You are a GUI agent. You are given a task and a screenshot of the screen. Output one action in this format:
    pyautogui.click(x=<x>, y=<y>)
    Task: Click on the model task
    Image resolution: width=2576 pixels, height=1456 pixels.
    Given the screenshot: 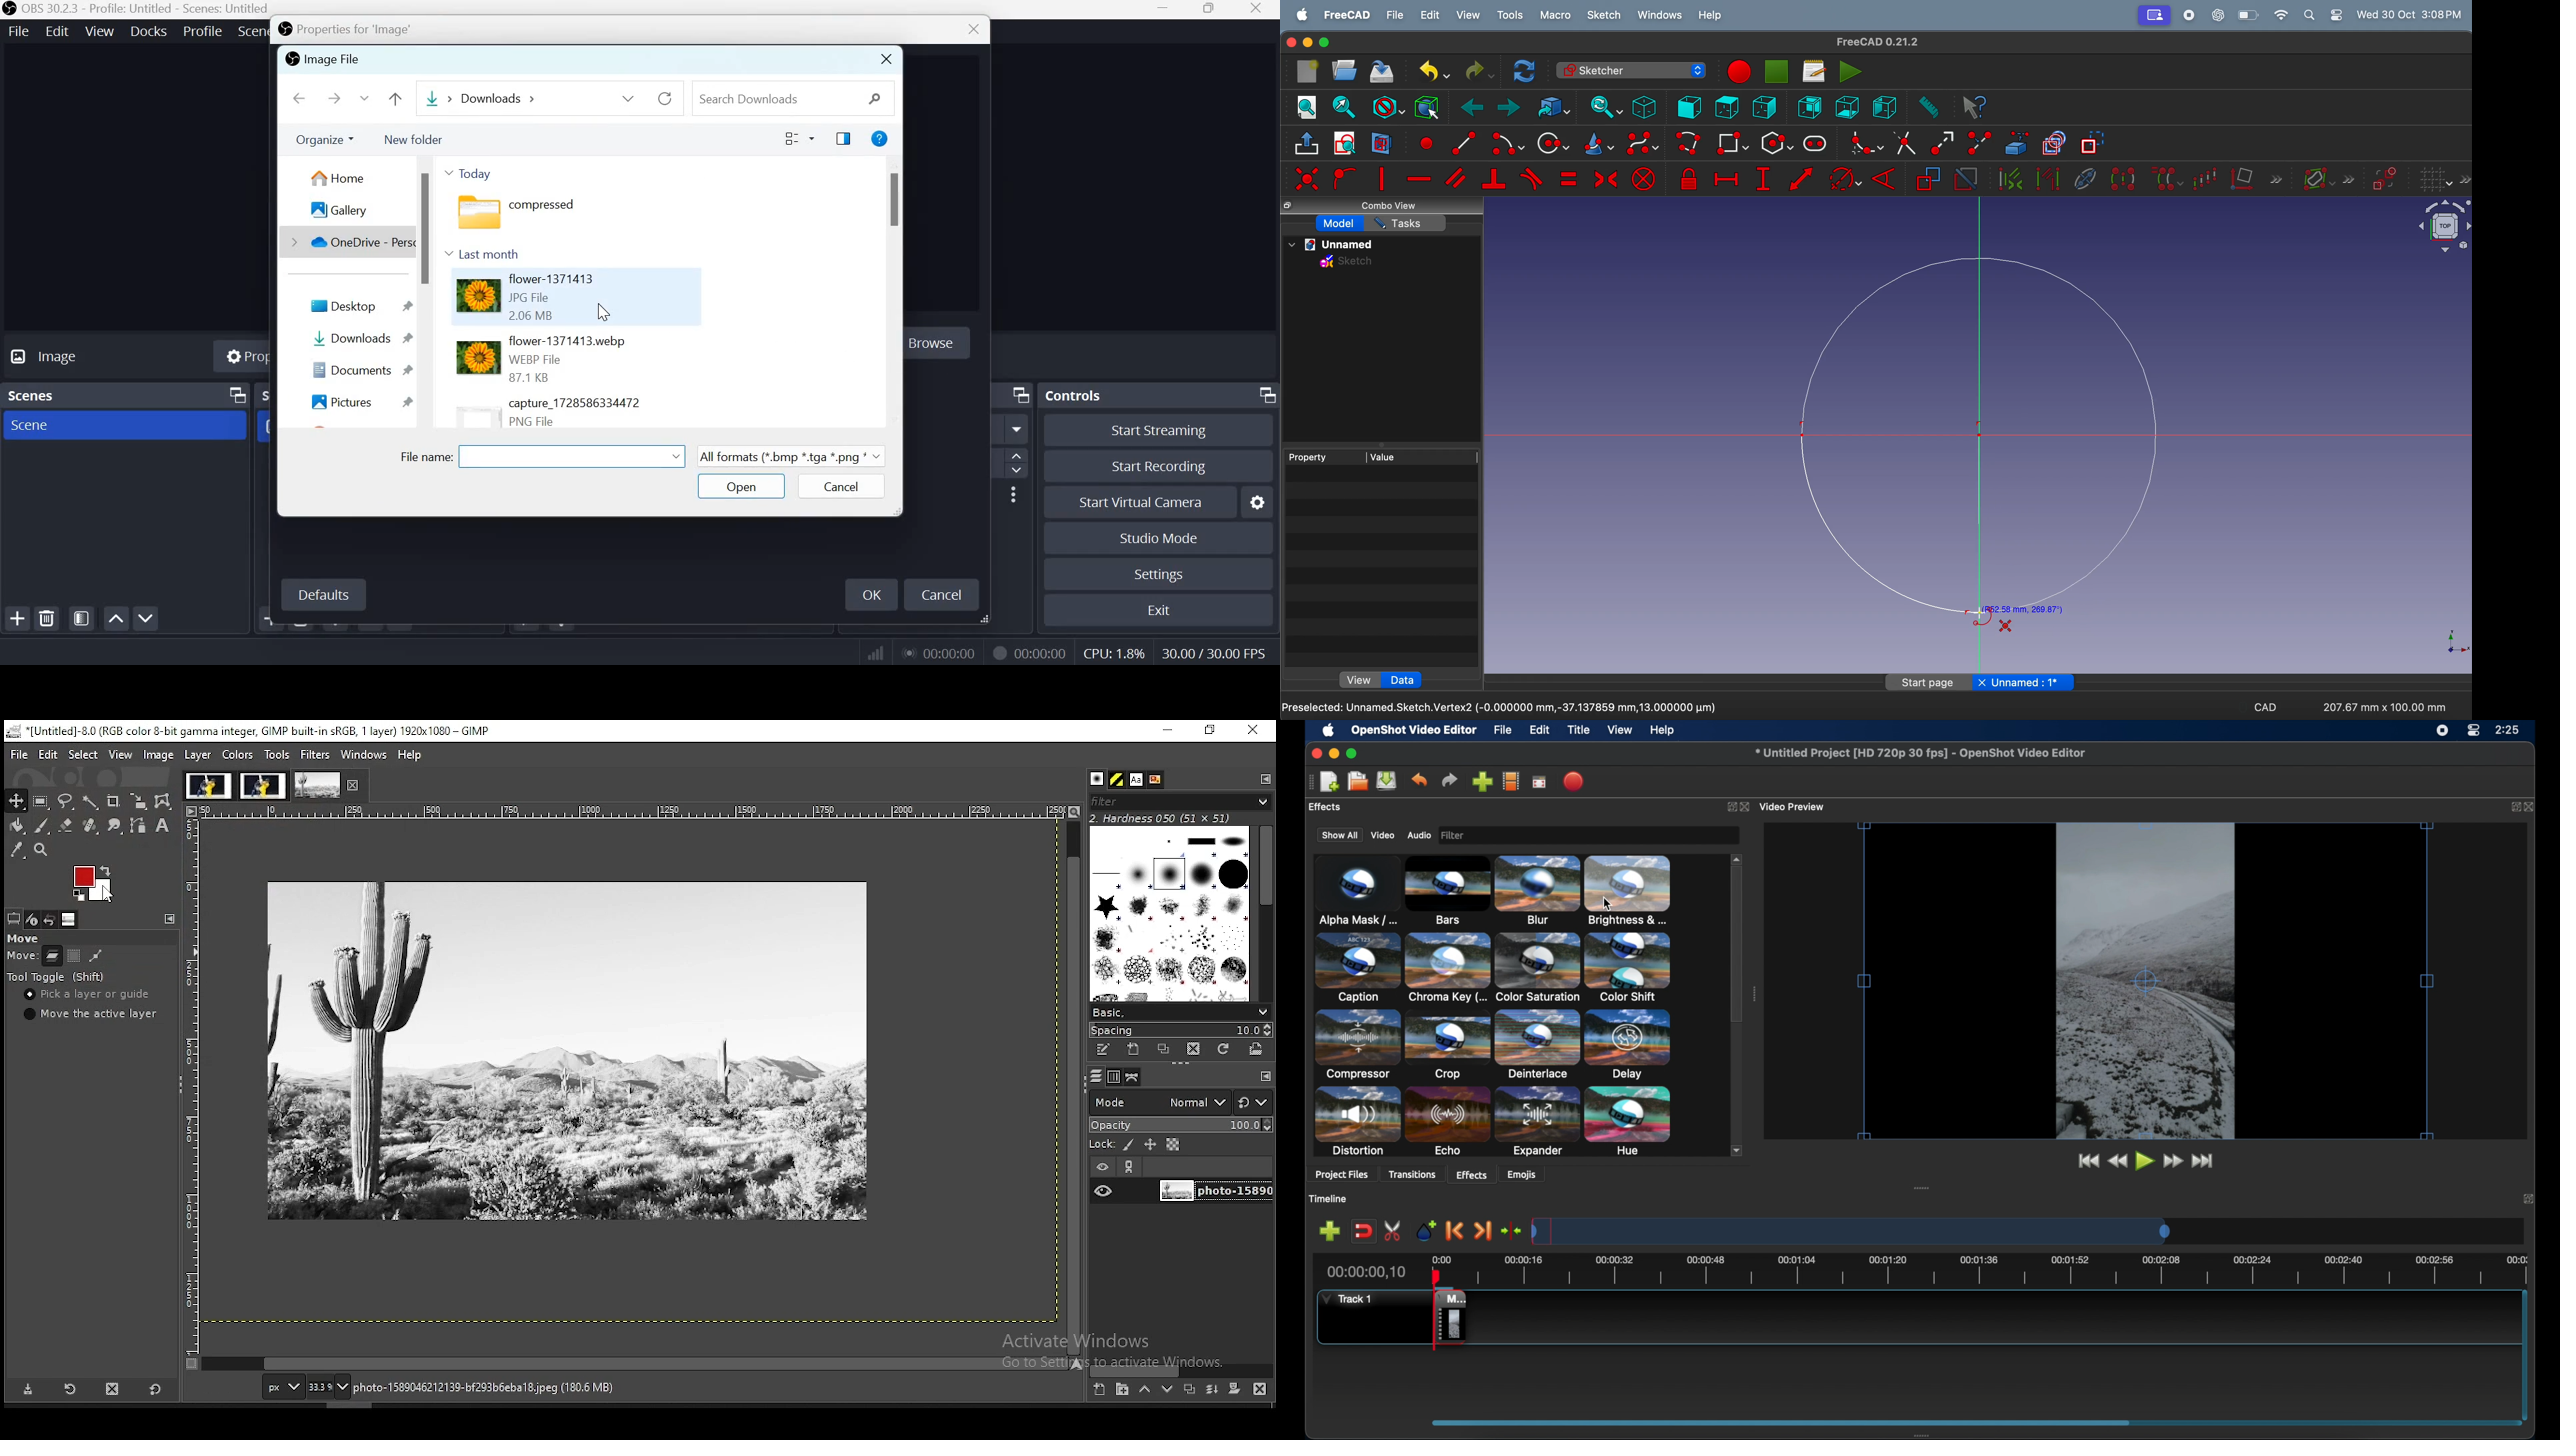 What is the action you would take?
    pyautogui.click(x=1339, y=224)
    